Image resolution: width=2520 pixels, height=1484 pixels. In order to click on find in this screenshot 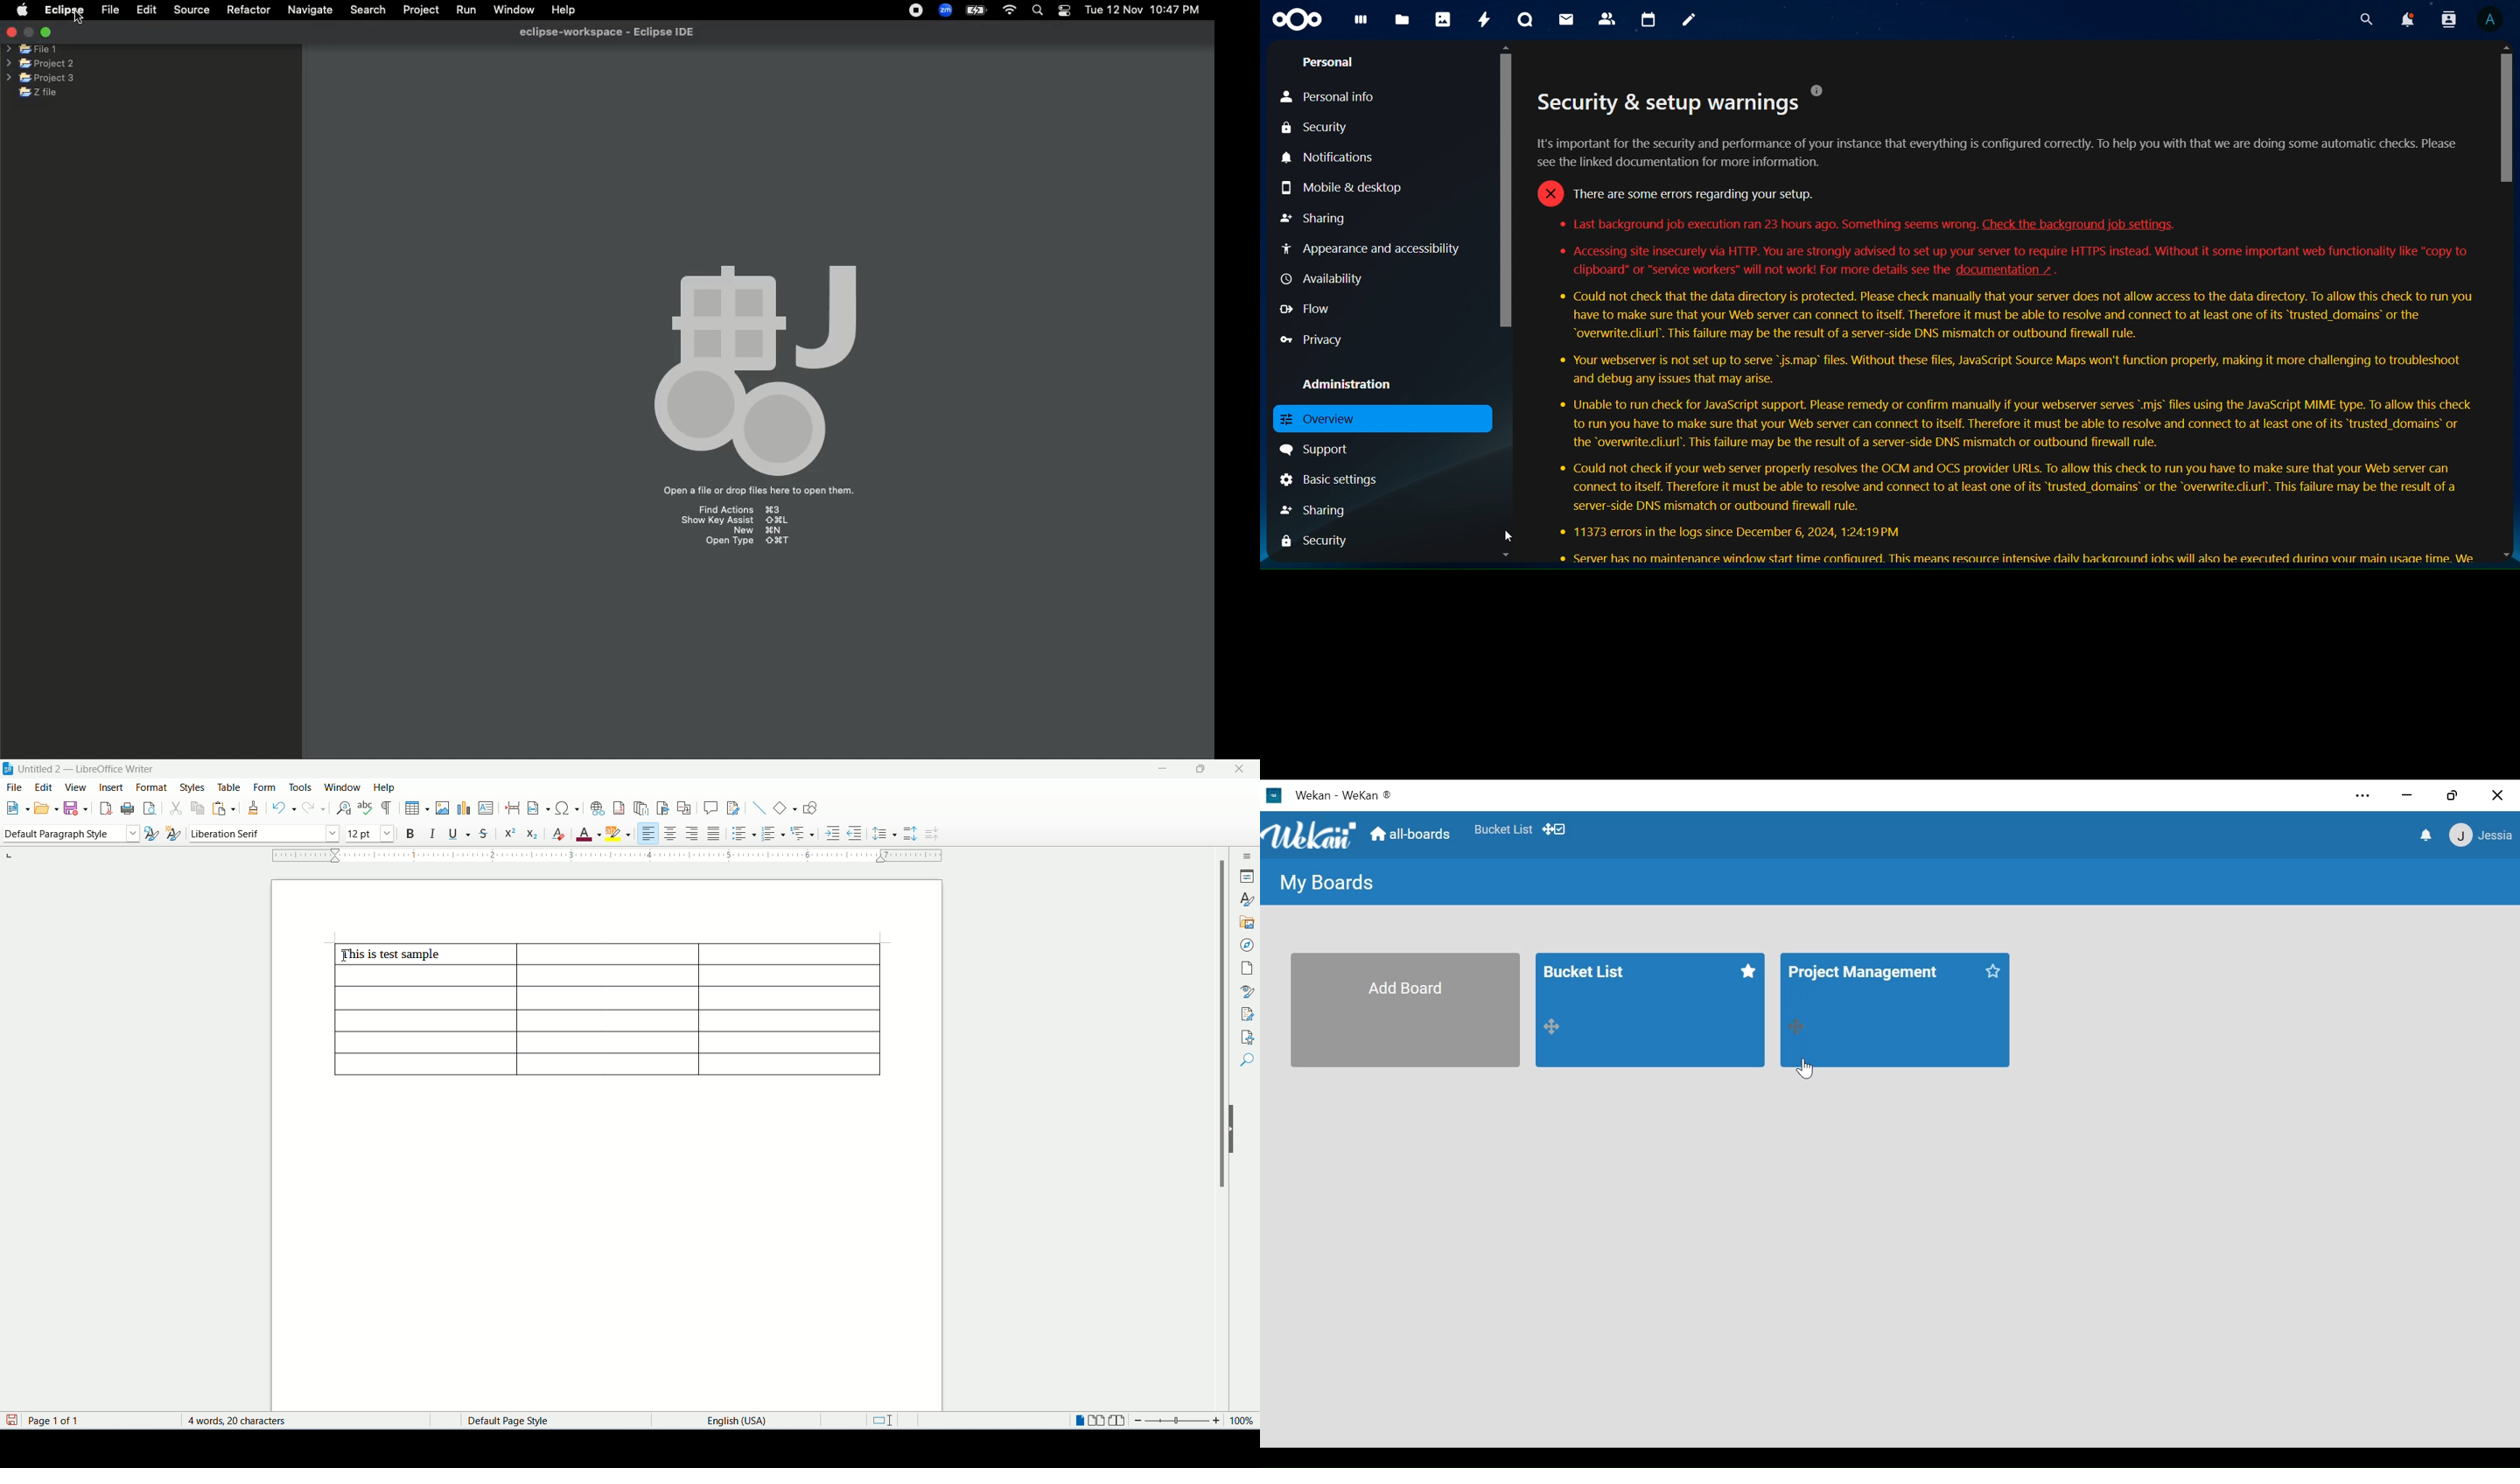, I will do `click(1248, 1061)`.